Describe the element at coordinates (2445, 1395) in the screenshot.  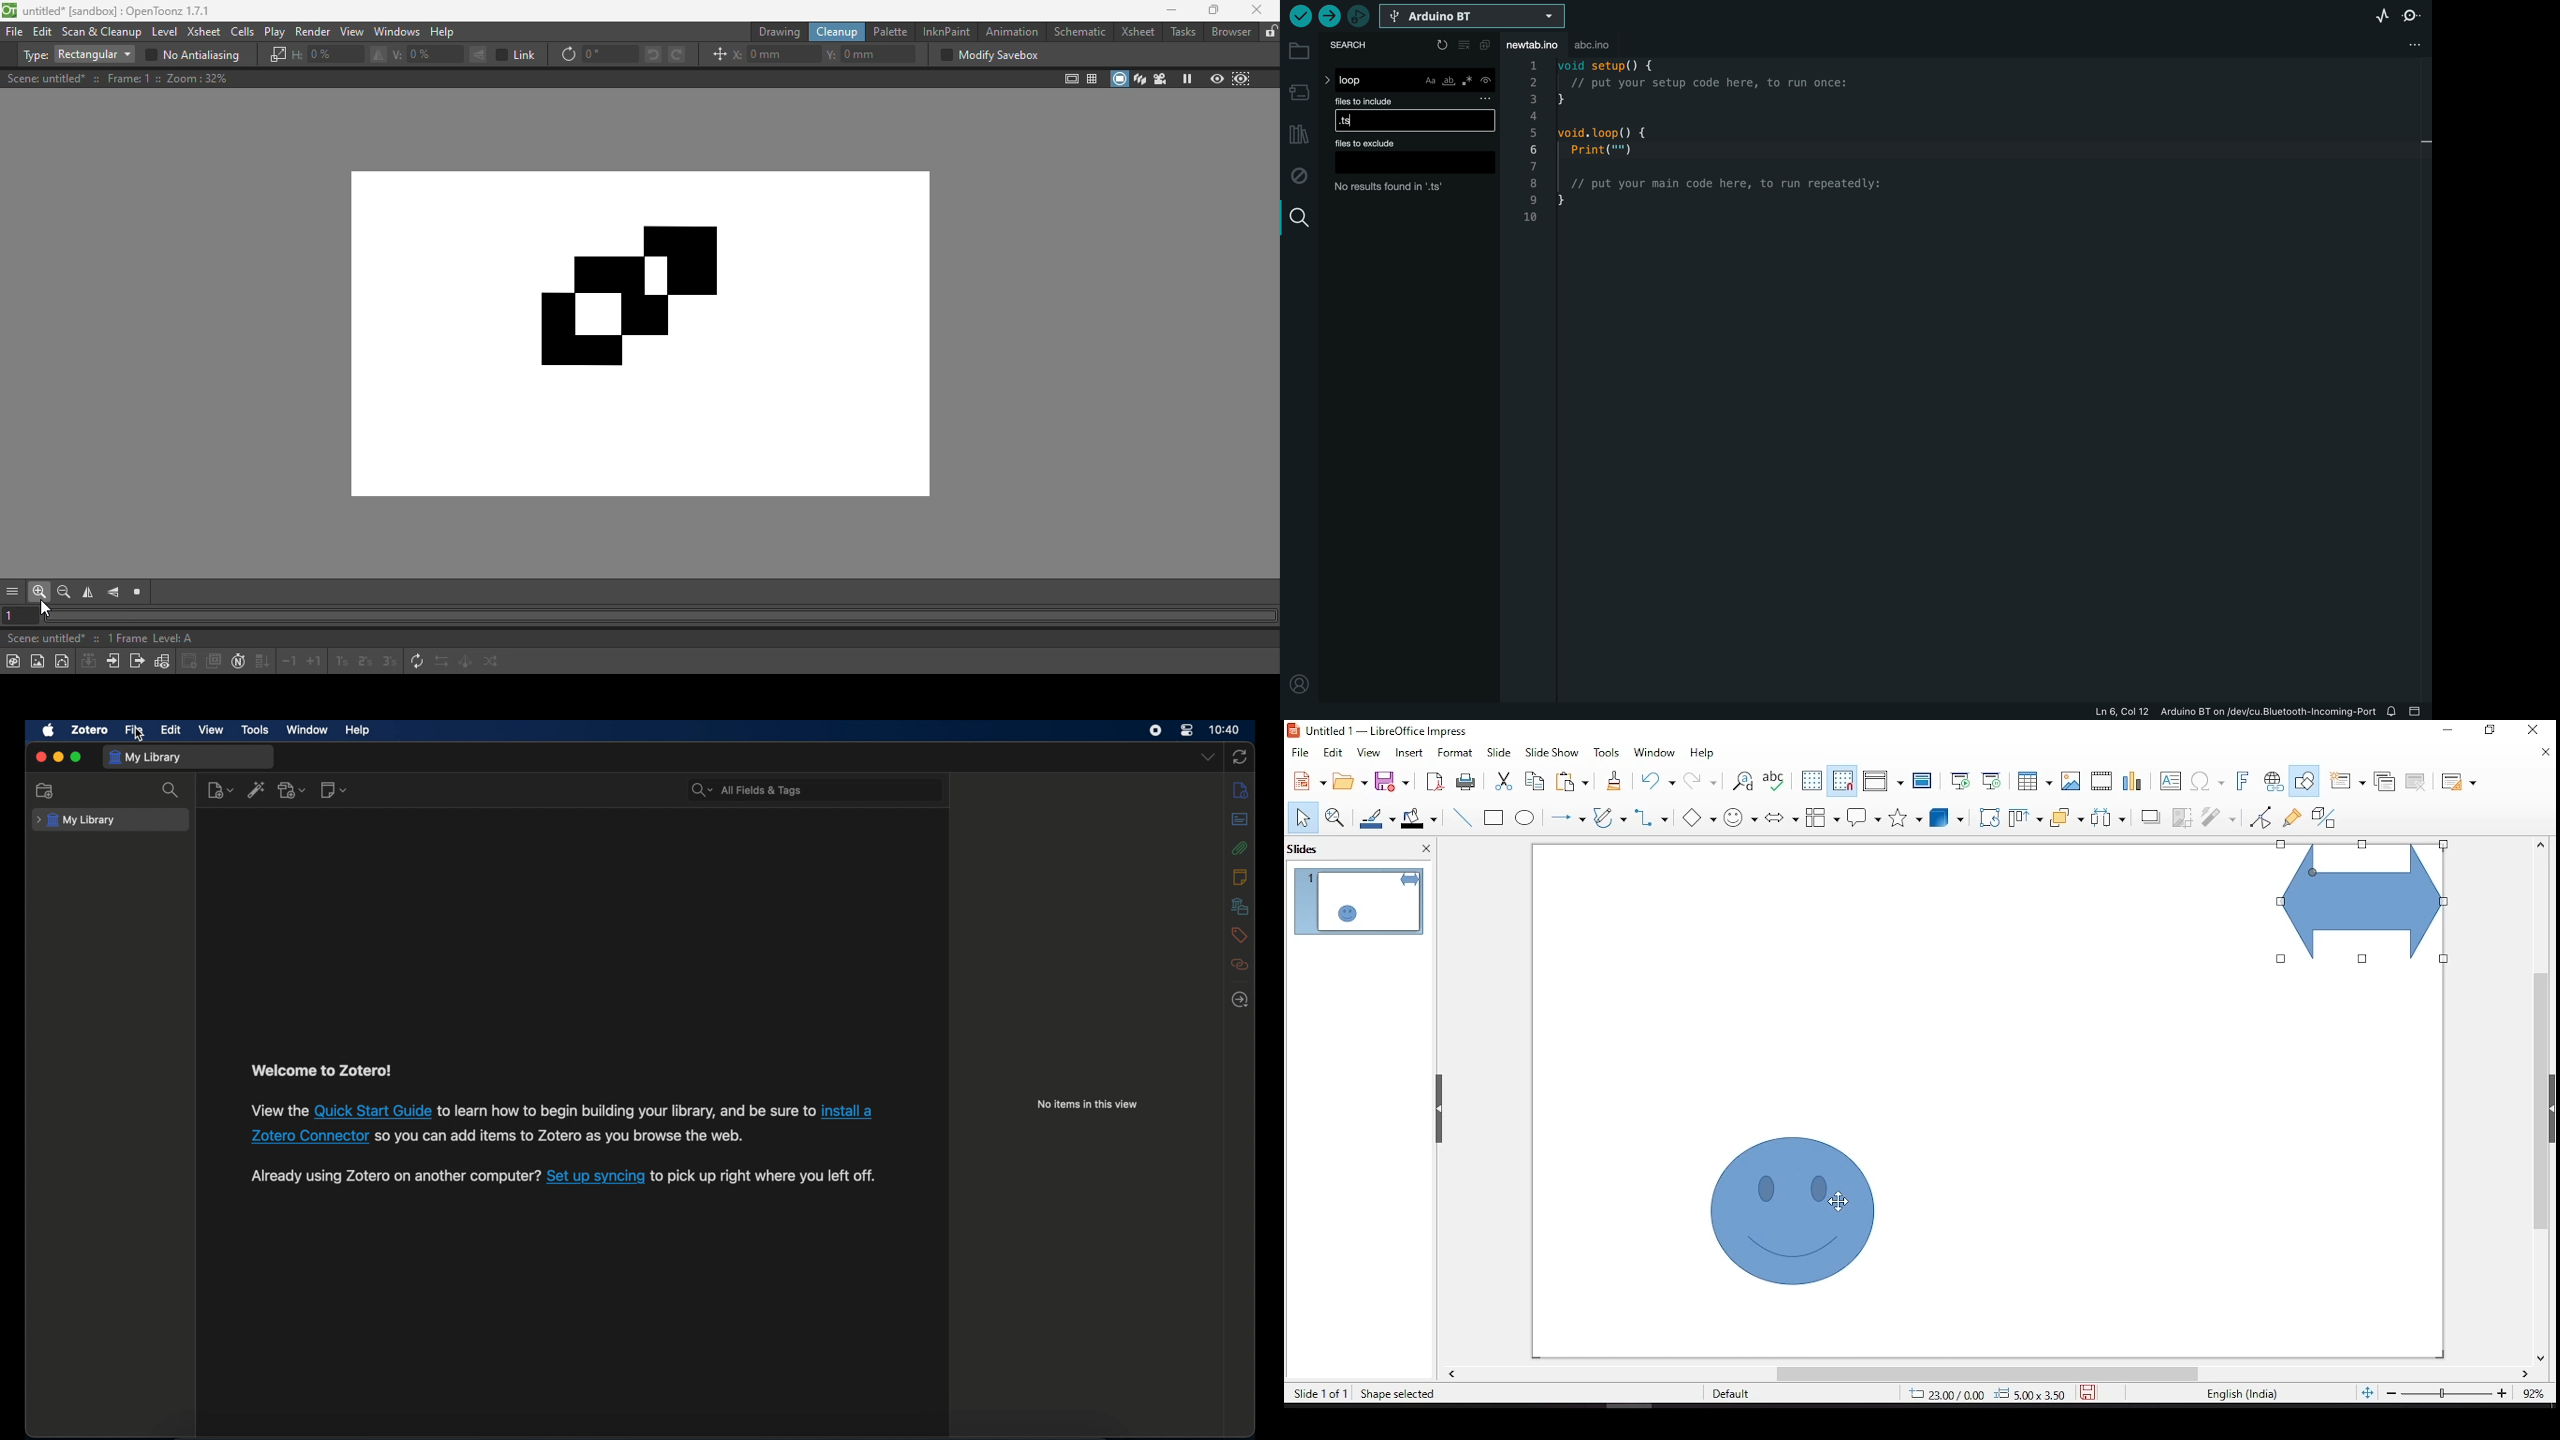
I see `zoom slider` at that location.